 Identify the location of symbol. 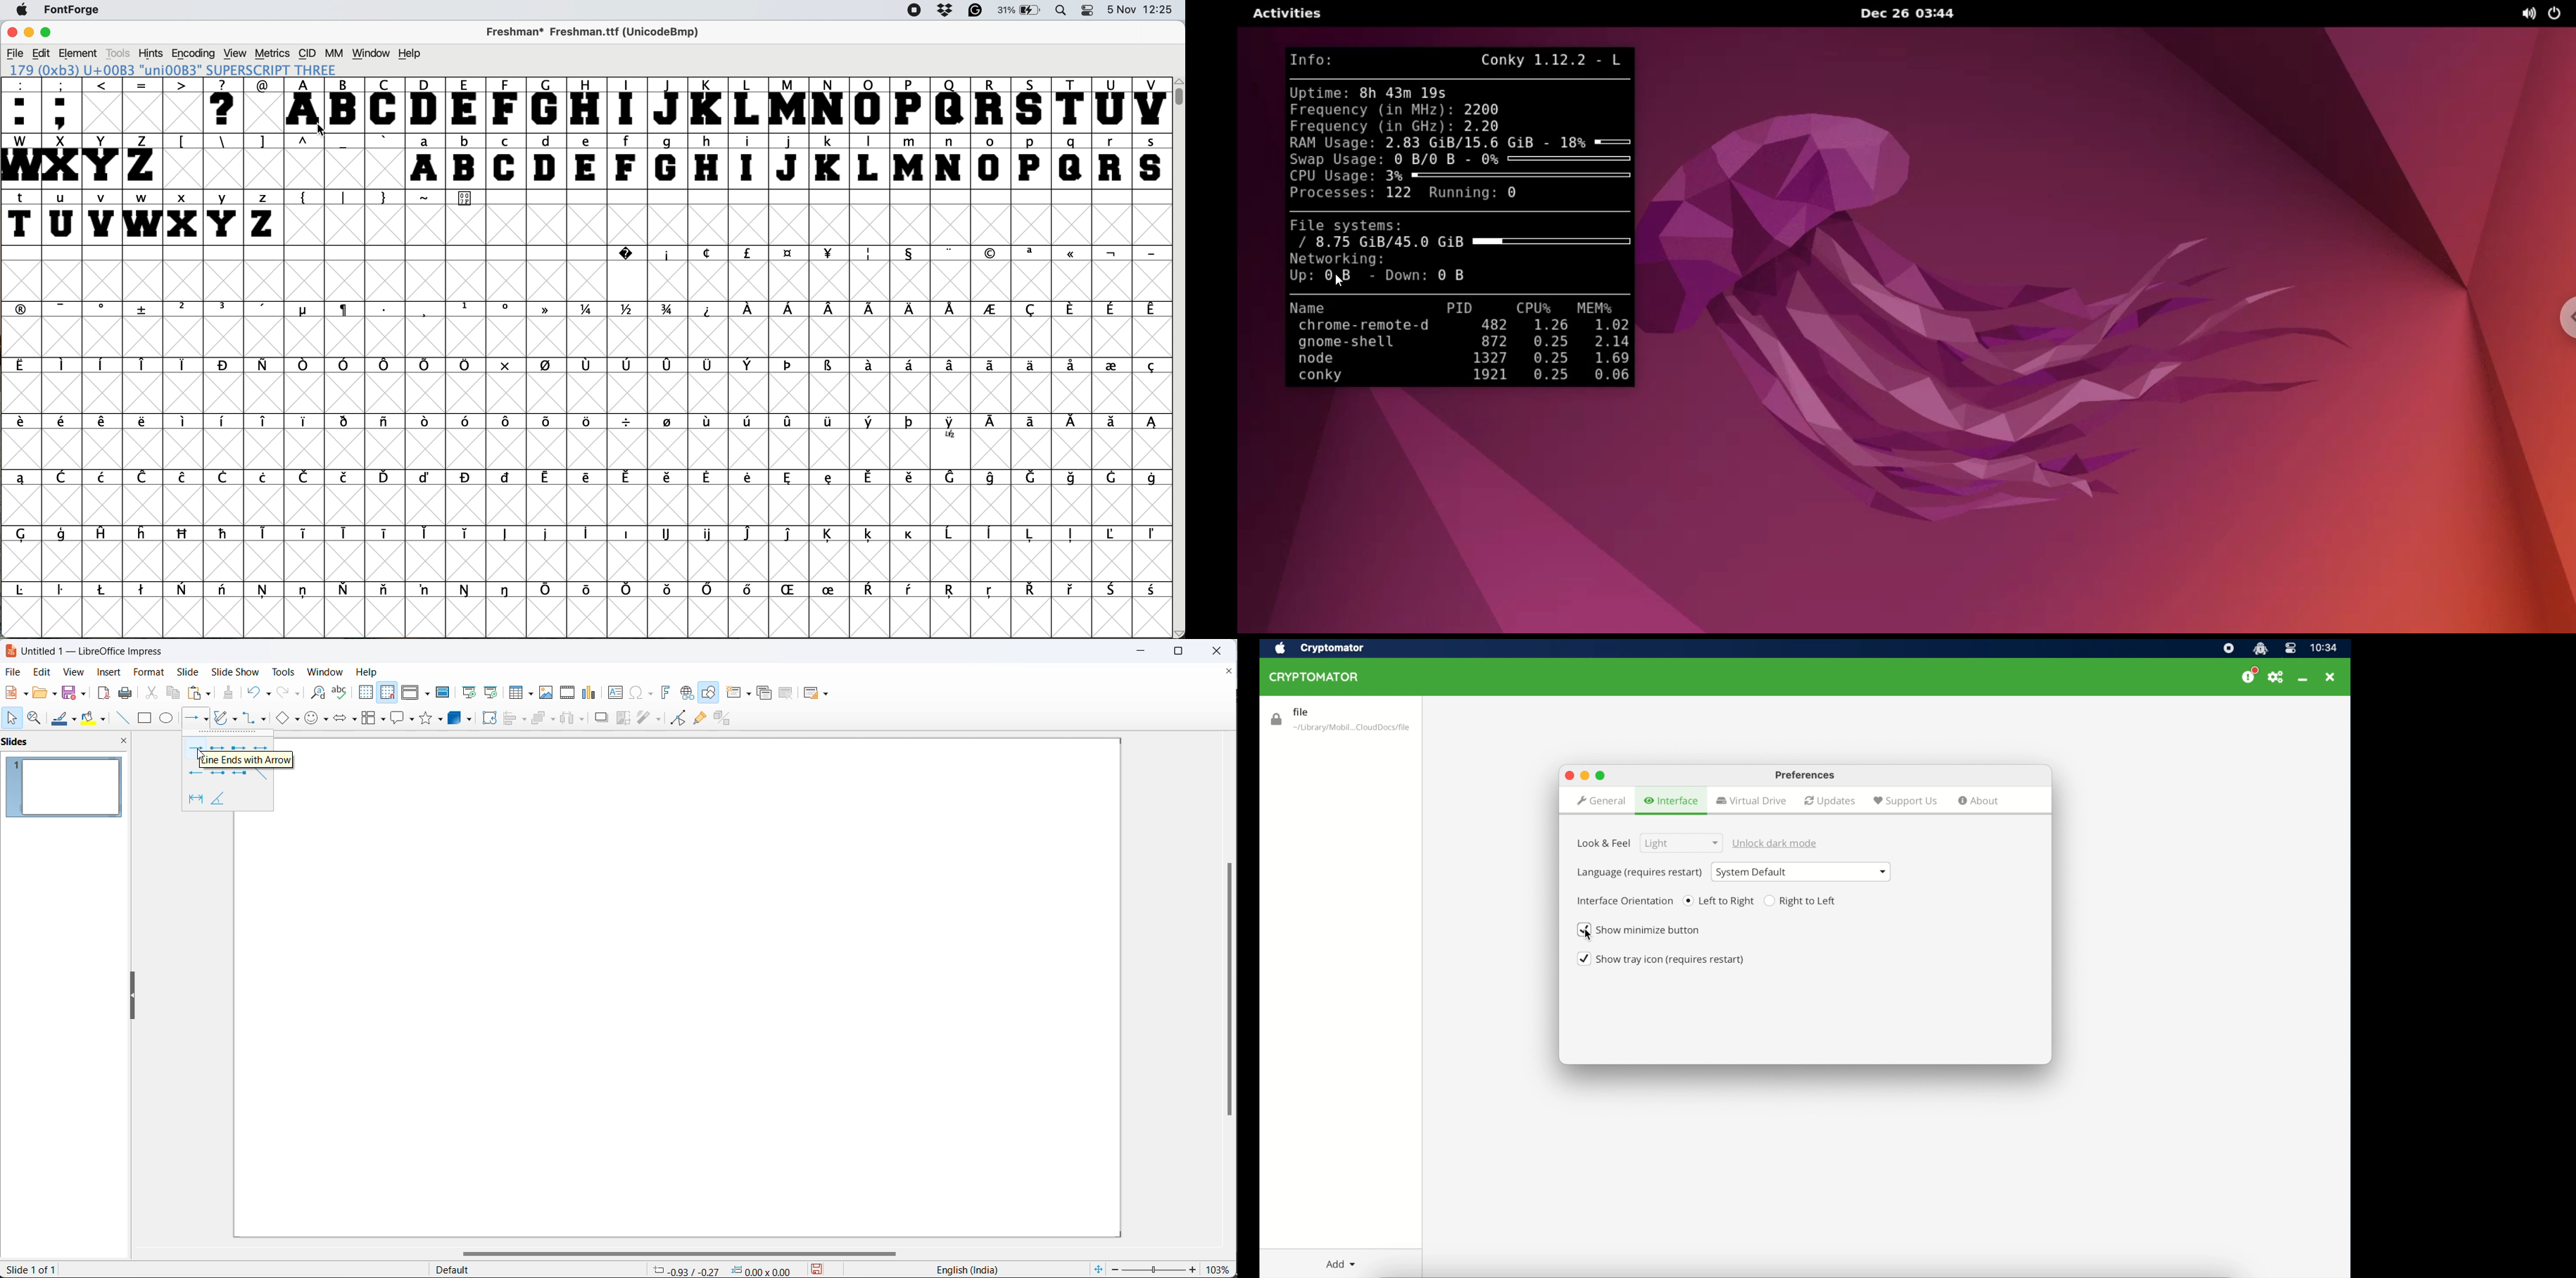
(22, 424).